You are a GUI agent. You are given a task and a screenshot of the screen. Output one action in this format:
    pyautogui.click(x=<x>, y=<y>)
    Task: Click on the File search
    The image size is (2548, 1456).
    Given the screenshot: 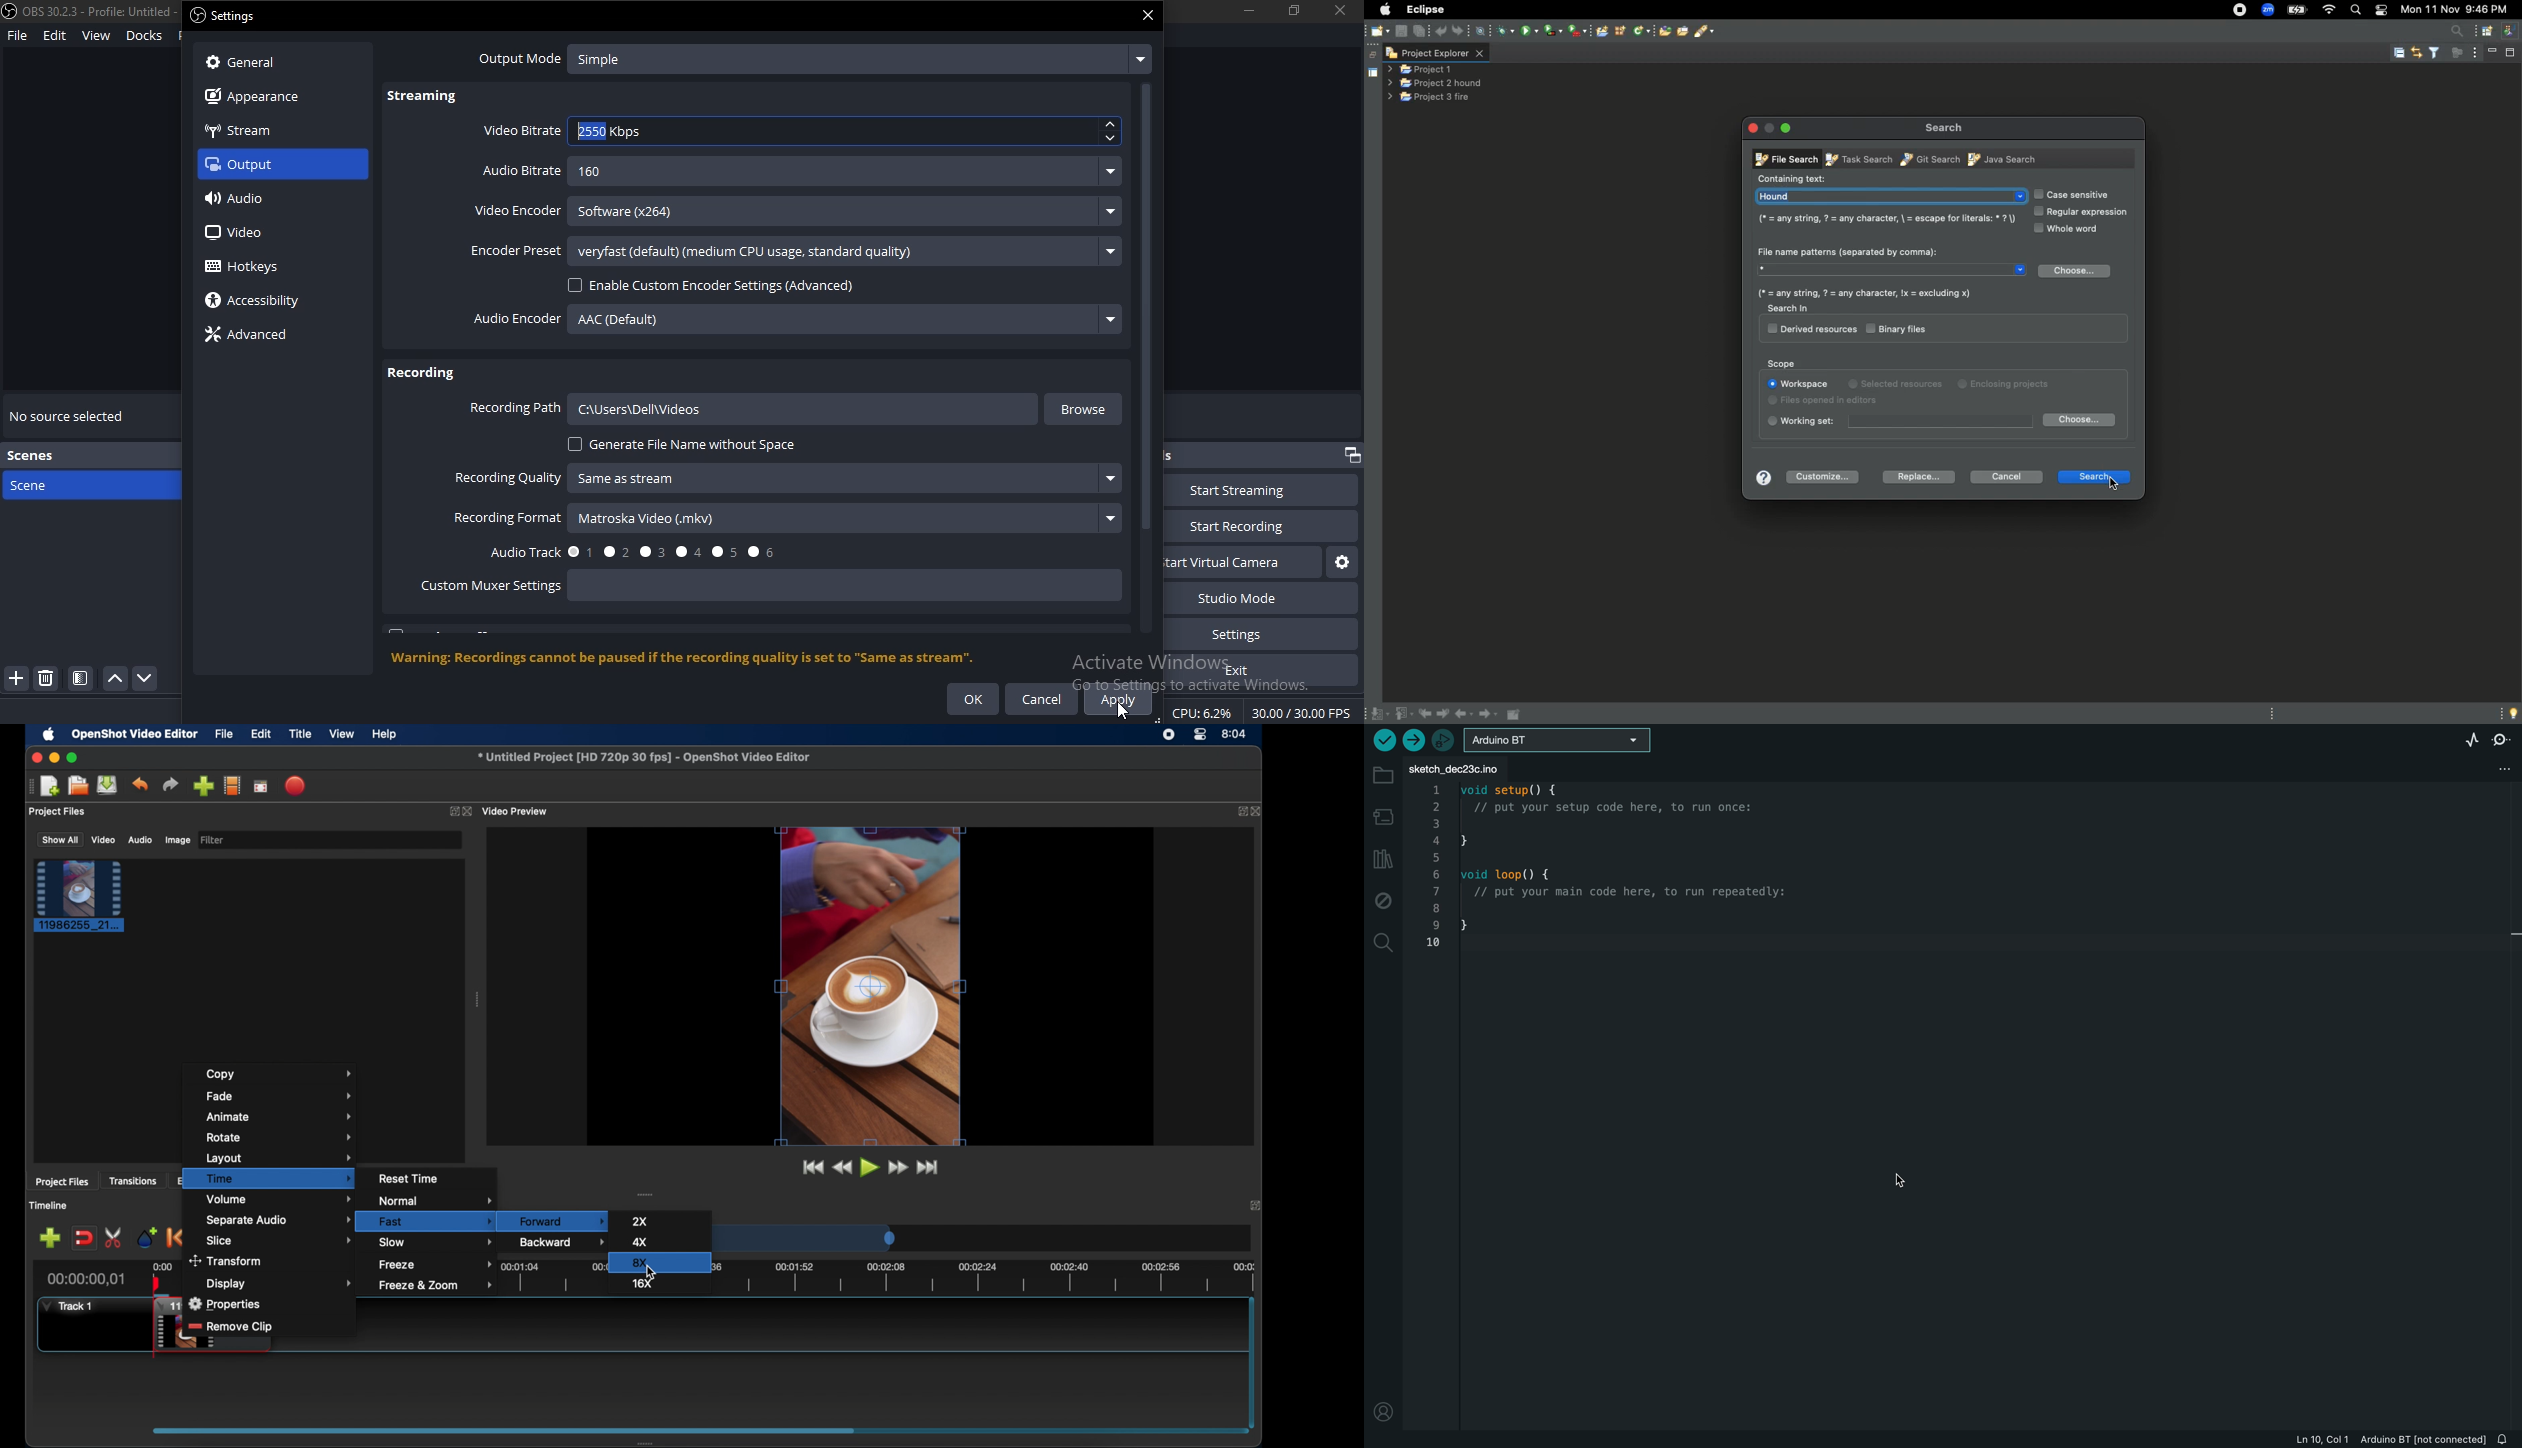 What is the action you would take?
    pyautogui.click(x=1786, y=160)
    